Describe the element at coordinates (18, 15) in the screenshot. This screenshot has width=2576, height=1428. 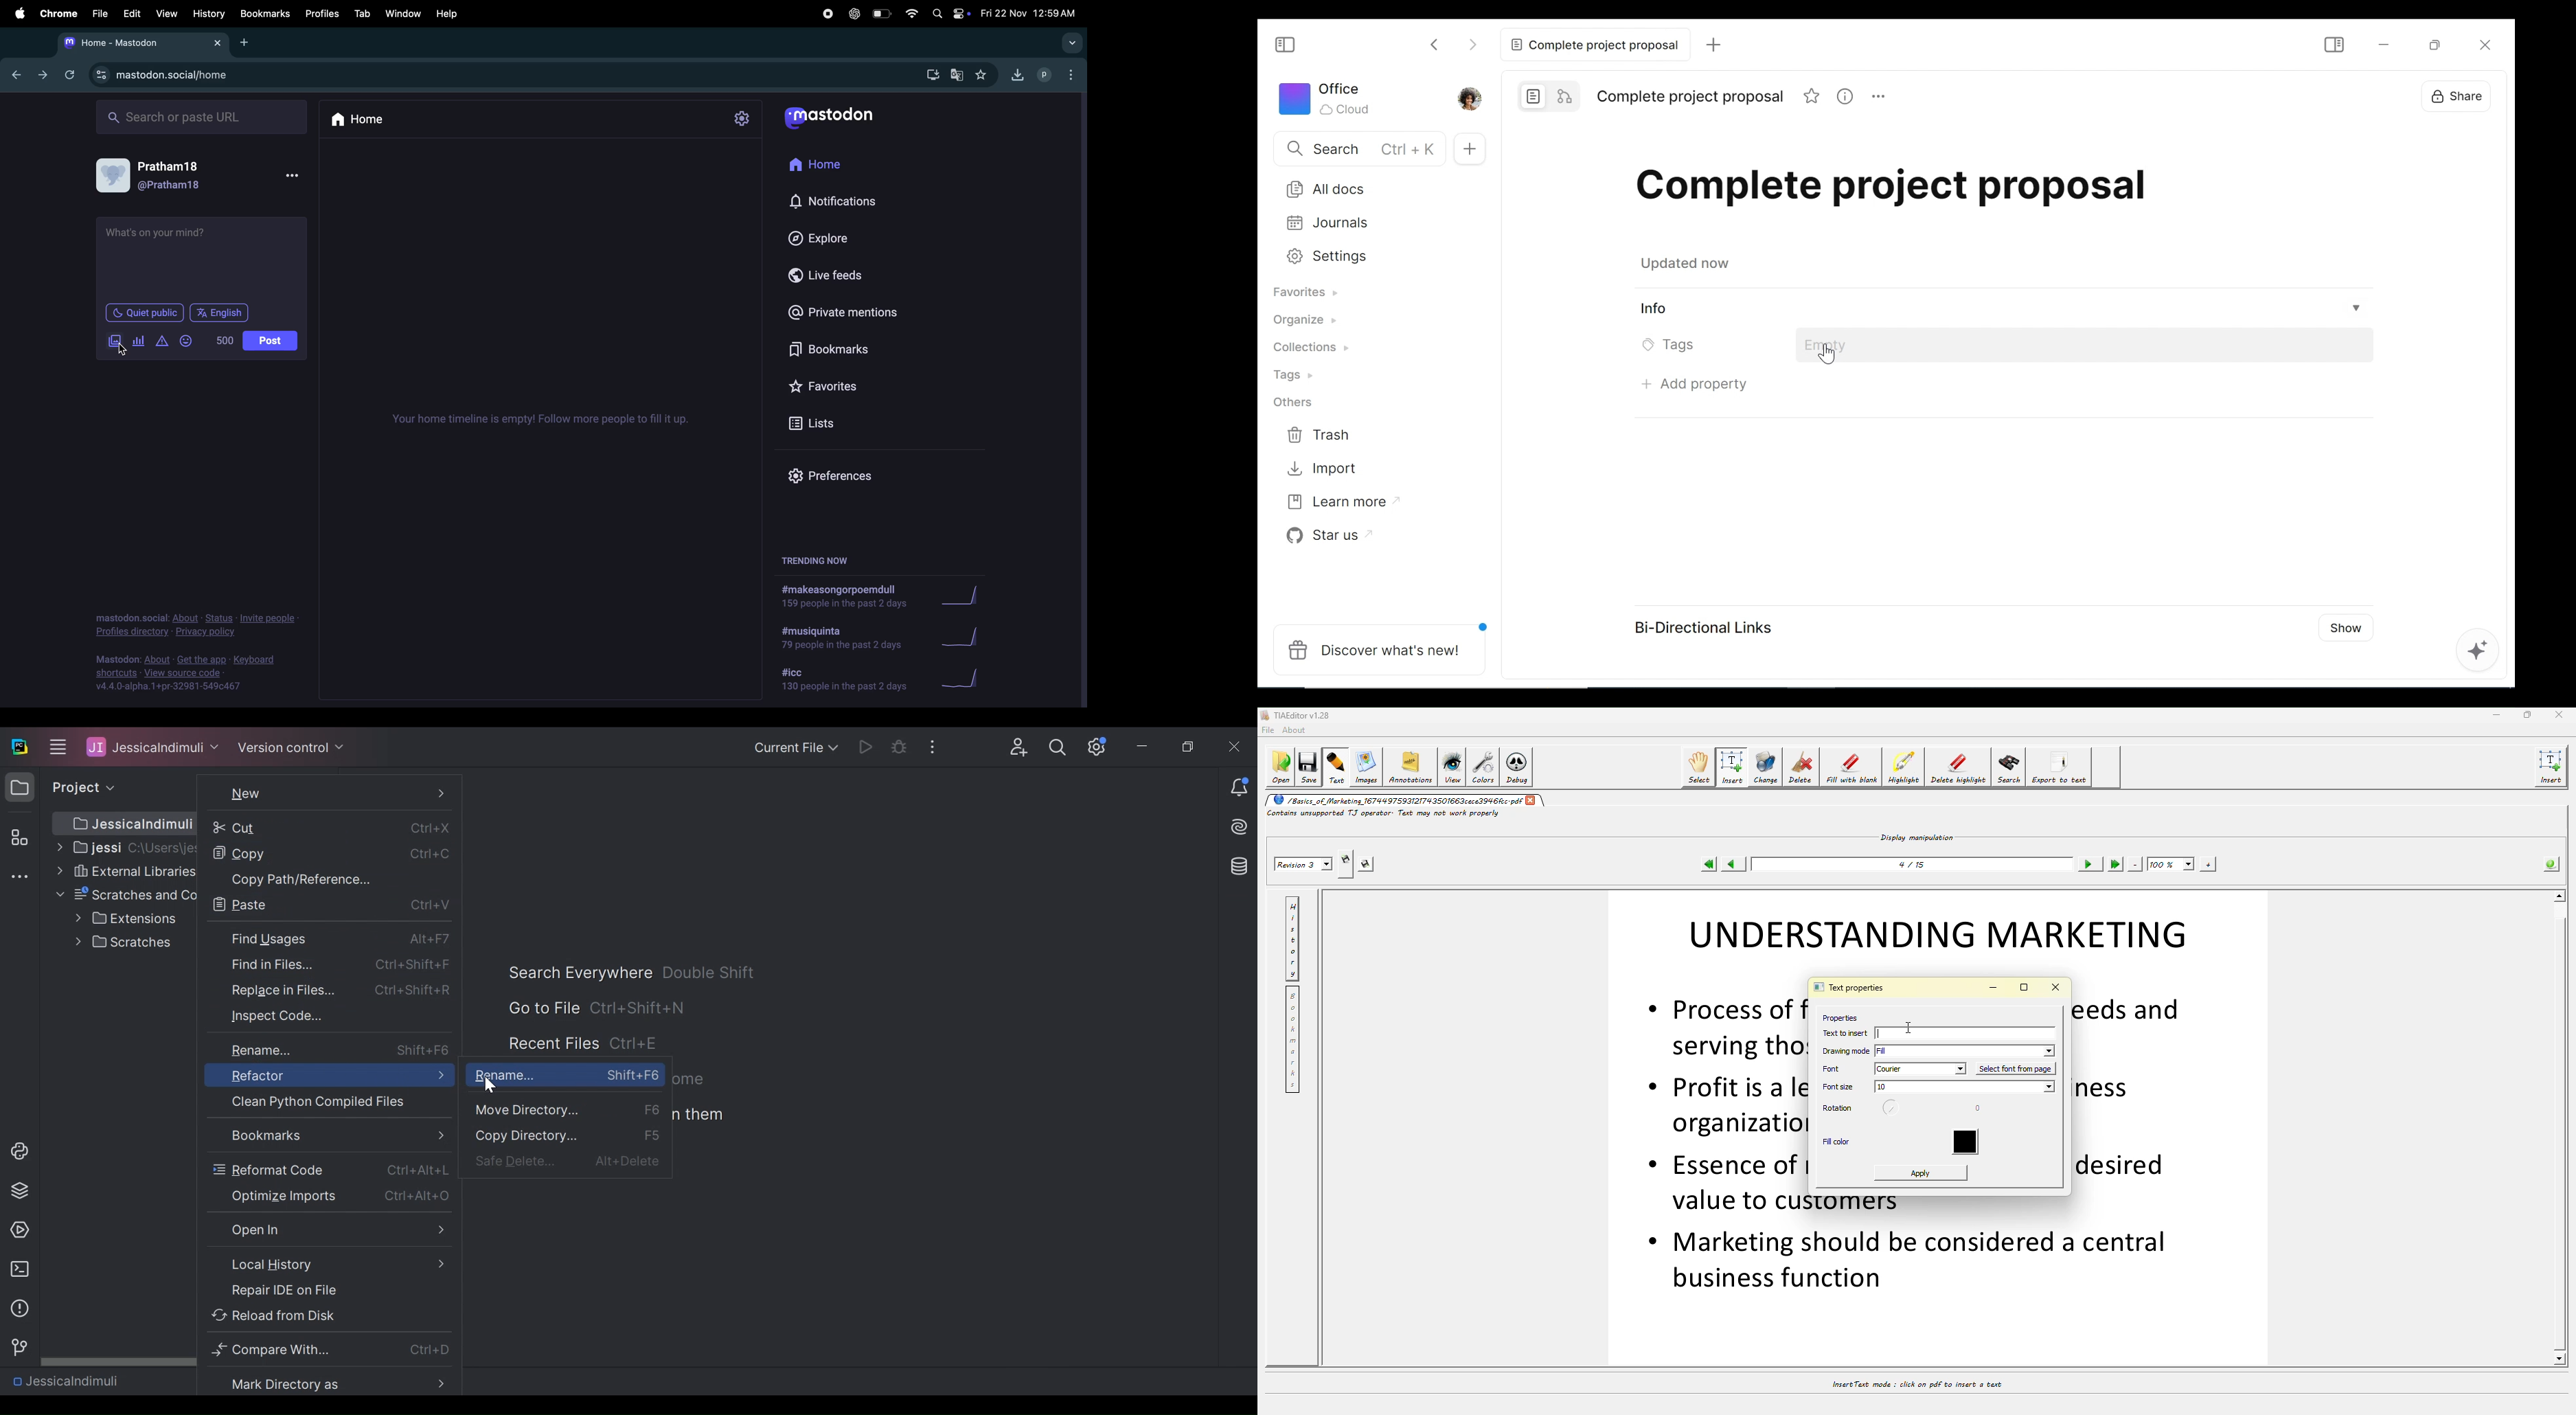
I see `apple menu` at that location.